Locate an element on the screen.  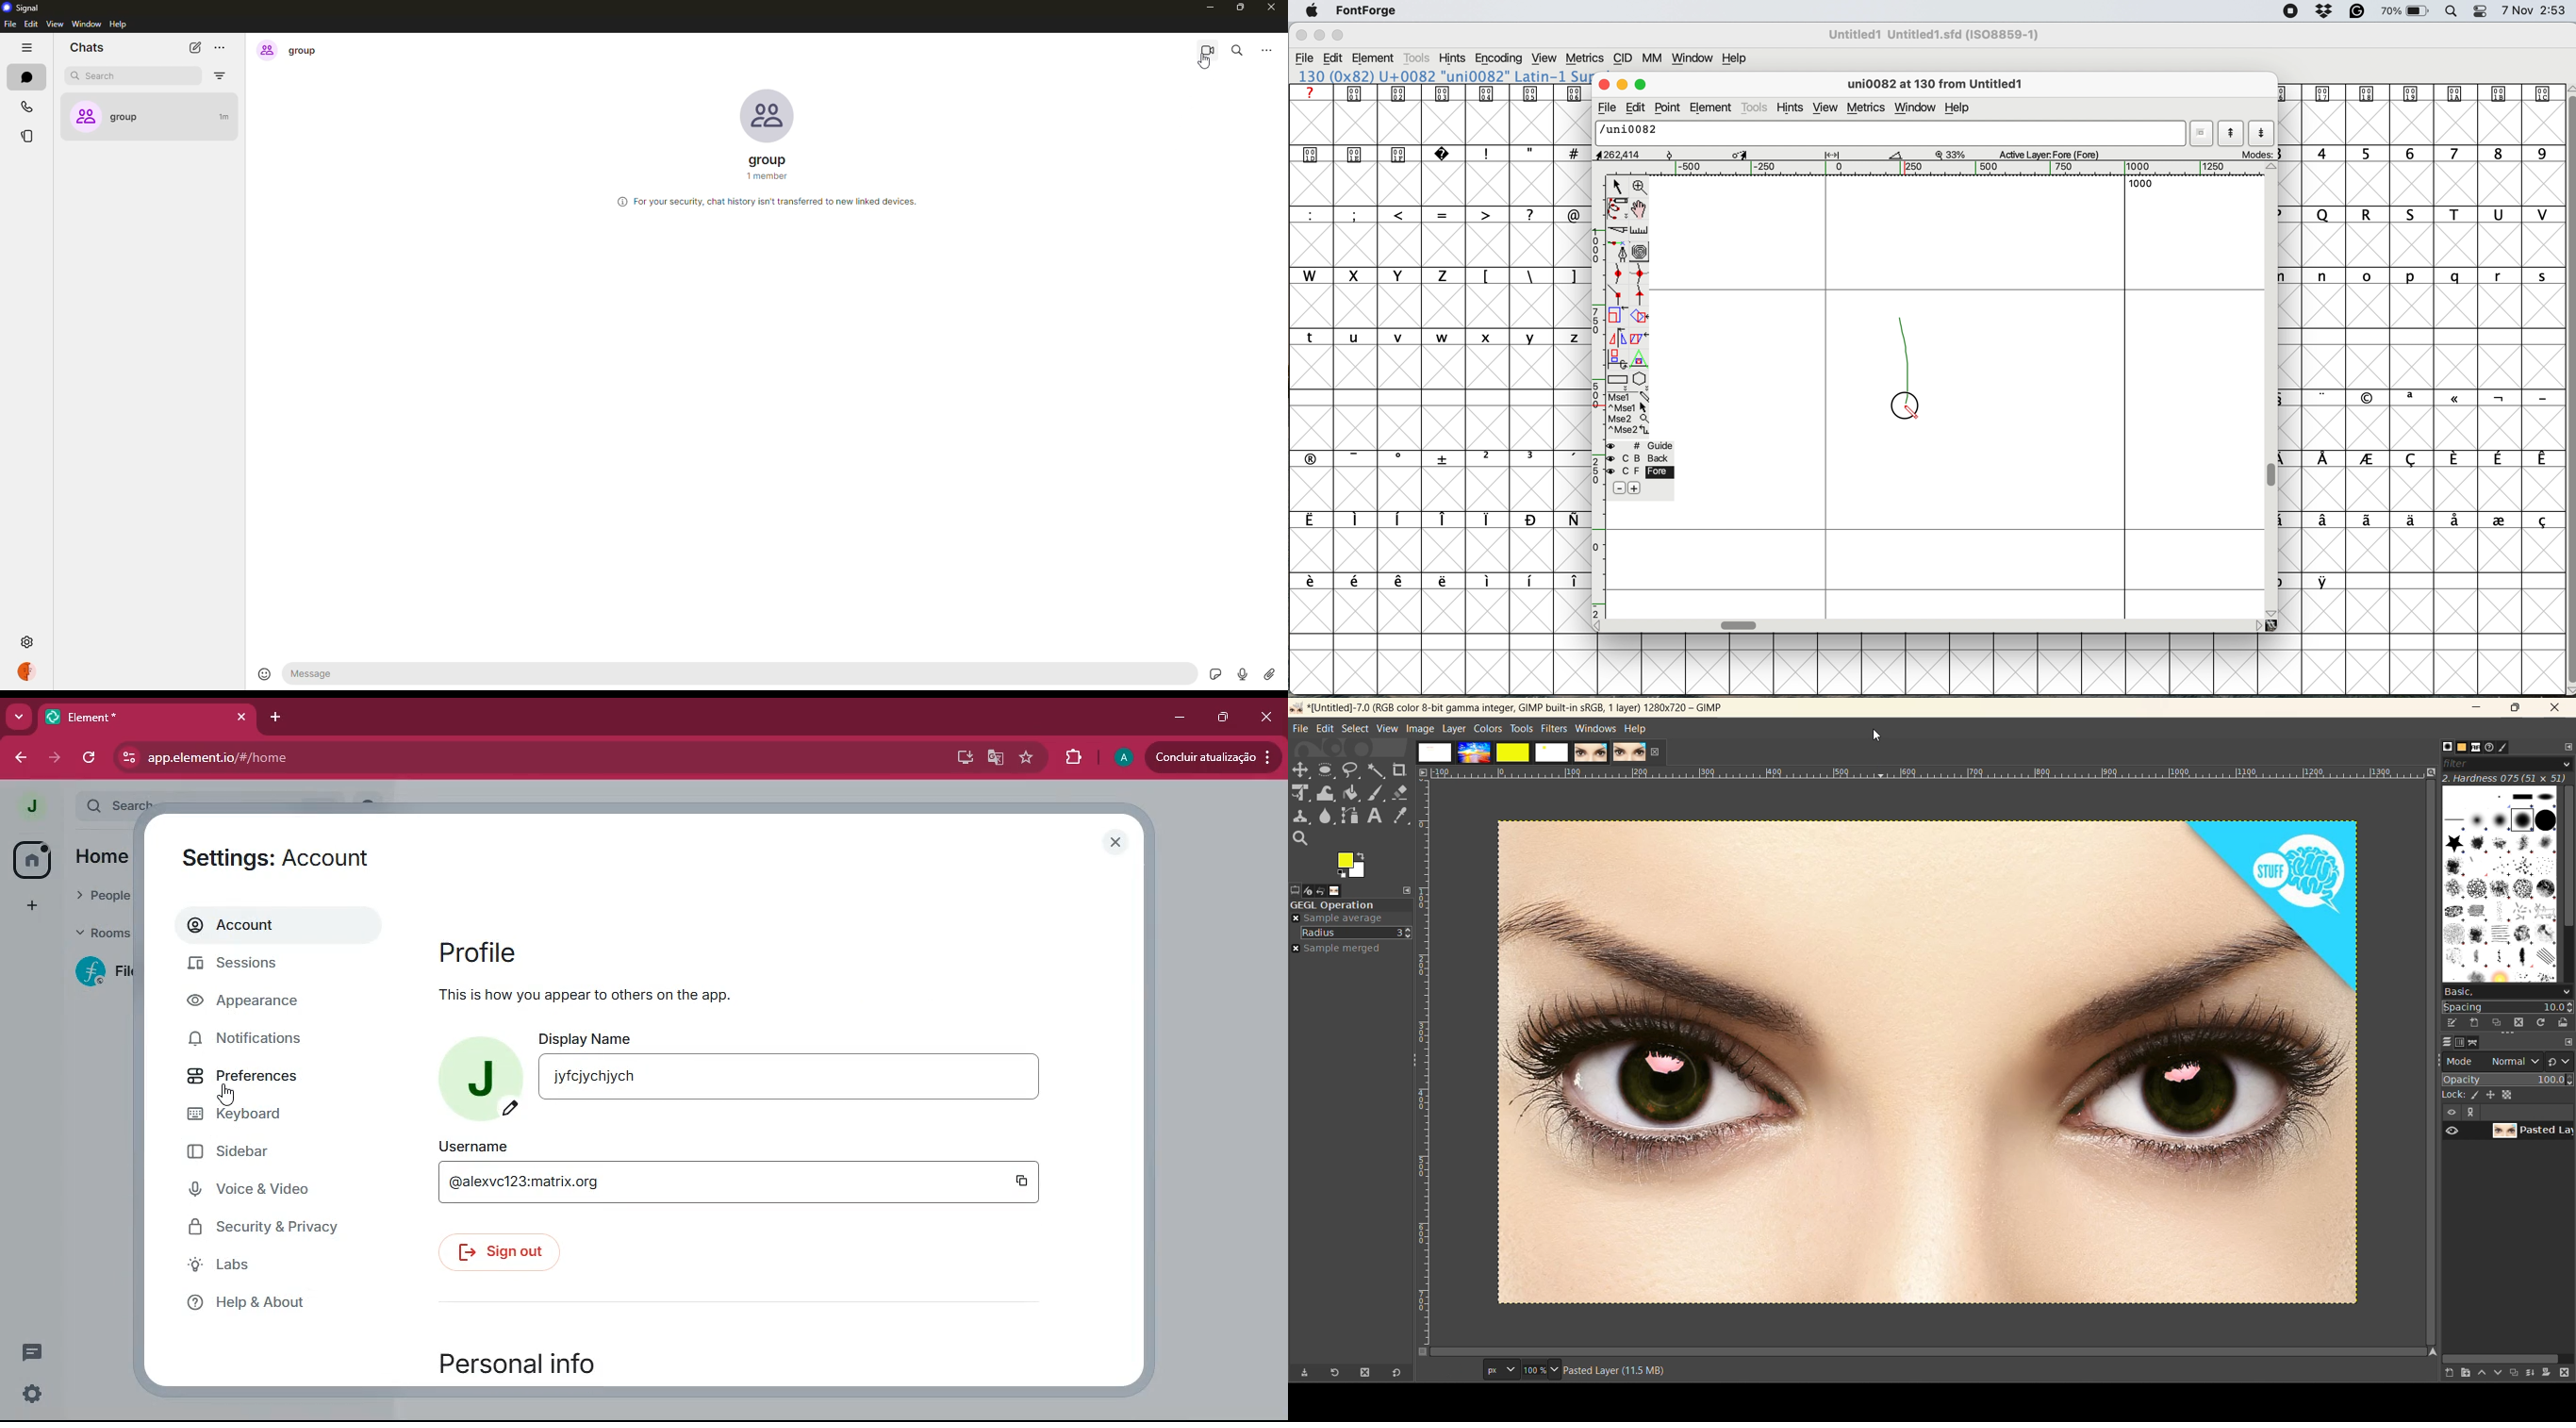
fuzzy text is located at coordinates (1377, 771).